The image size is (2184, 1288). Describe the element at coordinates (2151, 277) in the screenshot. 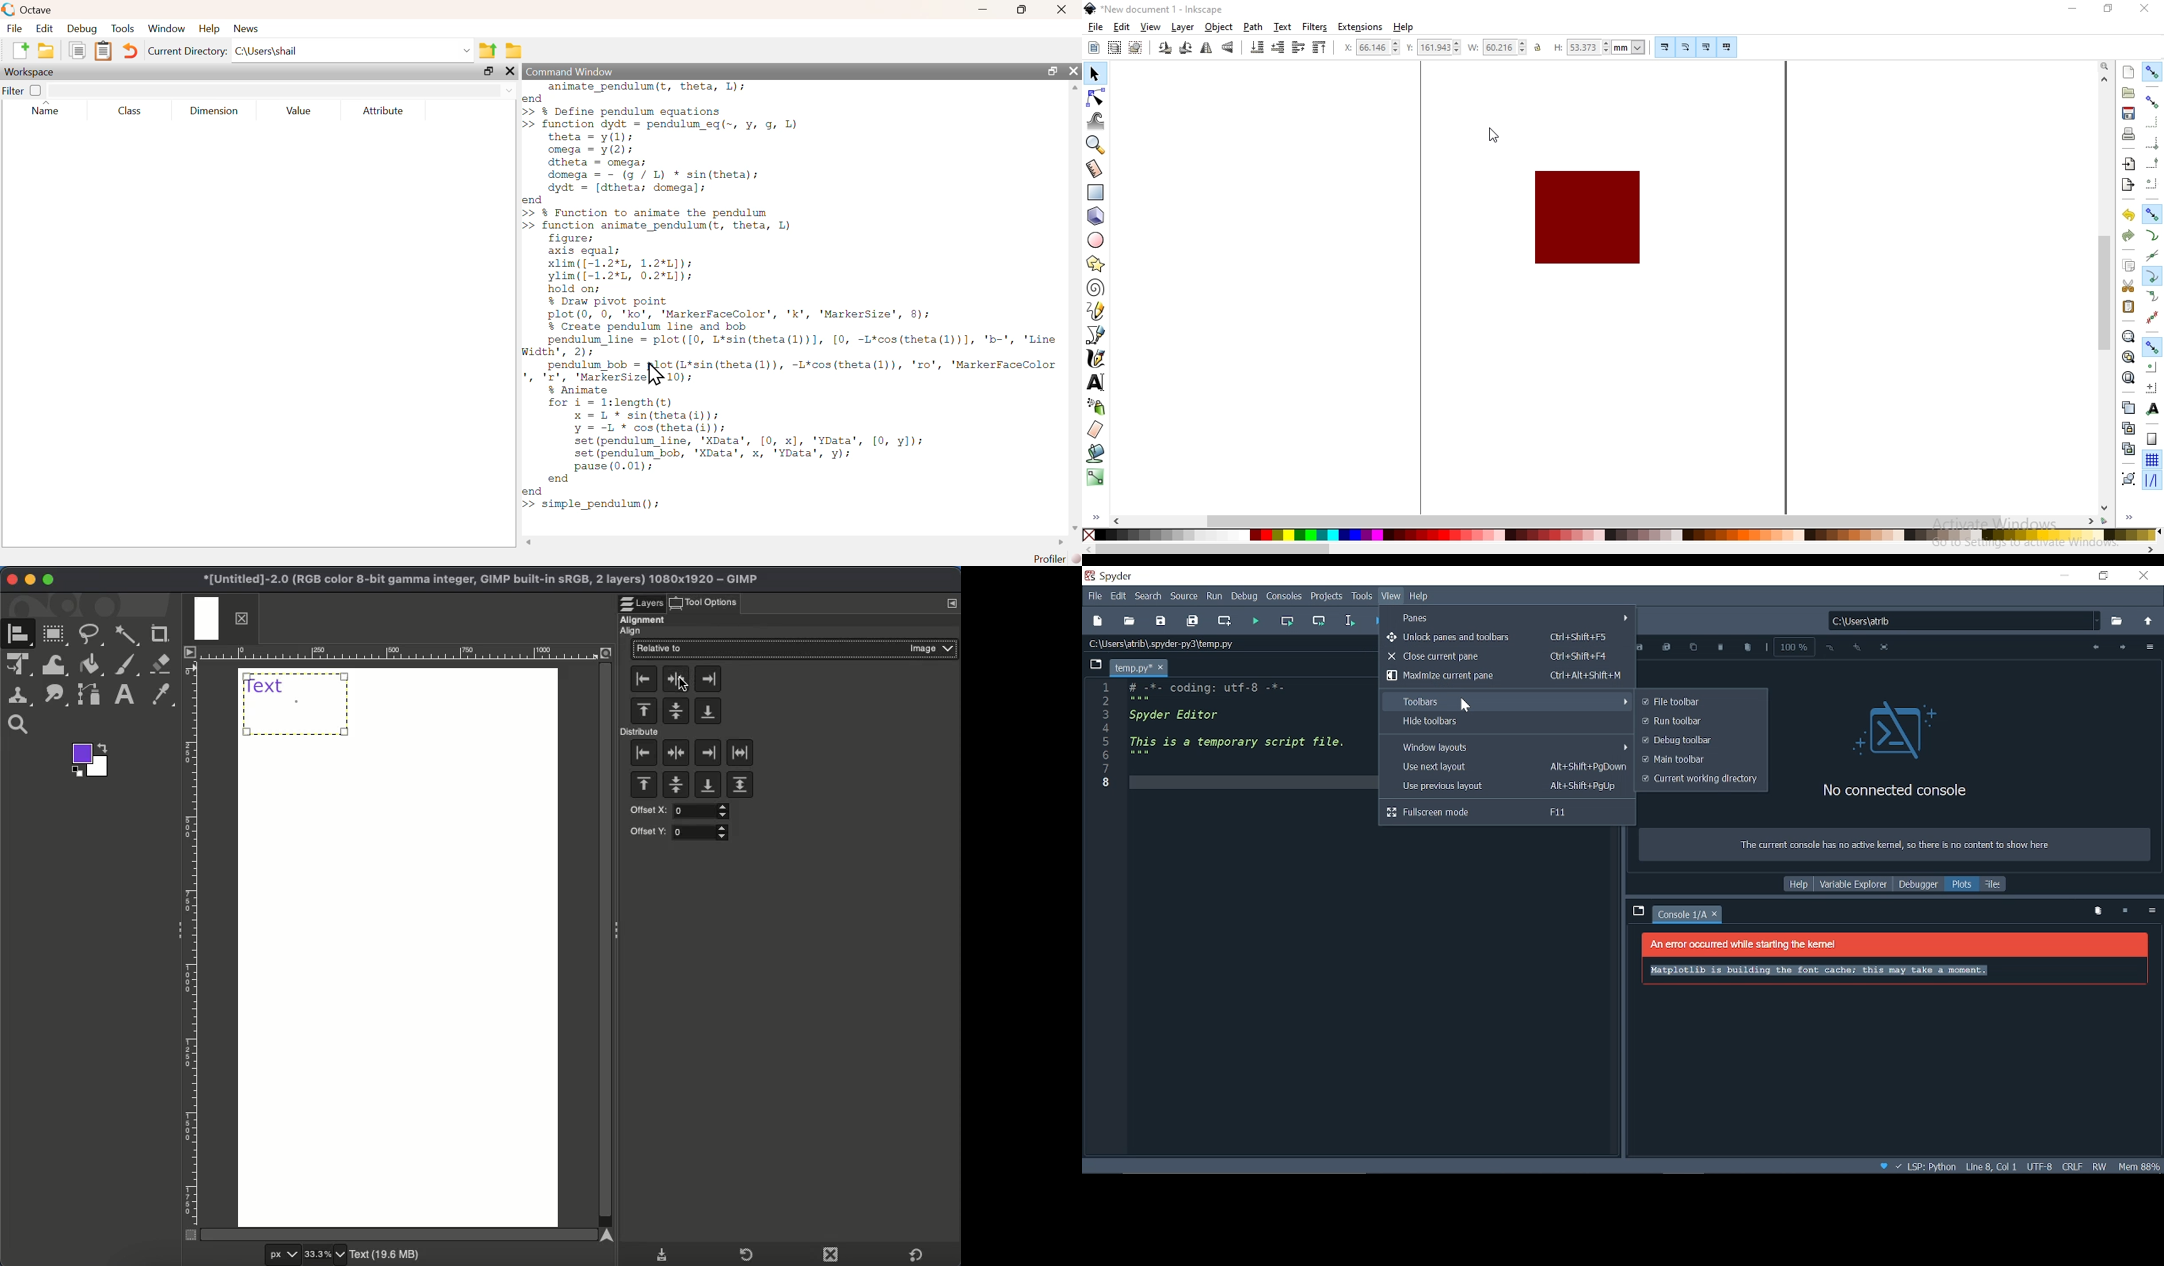

I see `nap to cusp nodes` at that location.